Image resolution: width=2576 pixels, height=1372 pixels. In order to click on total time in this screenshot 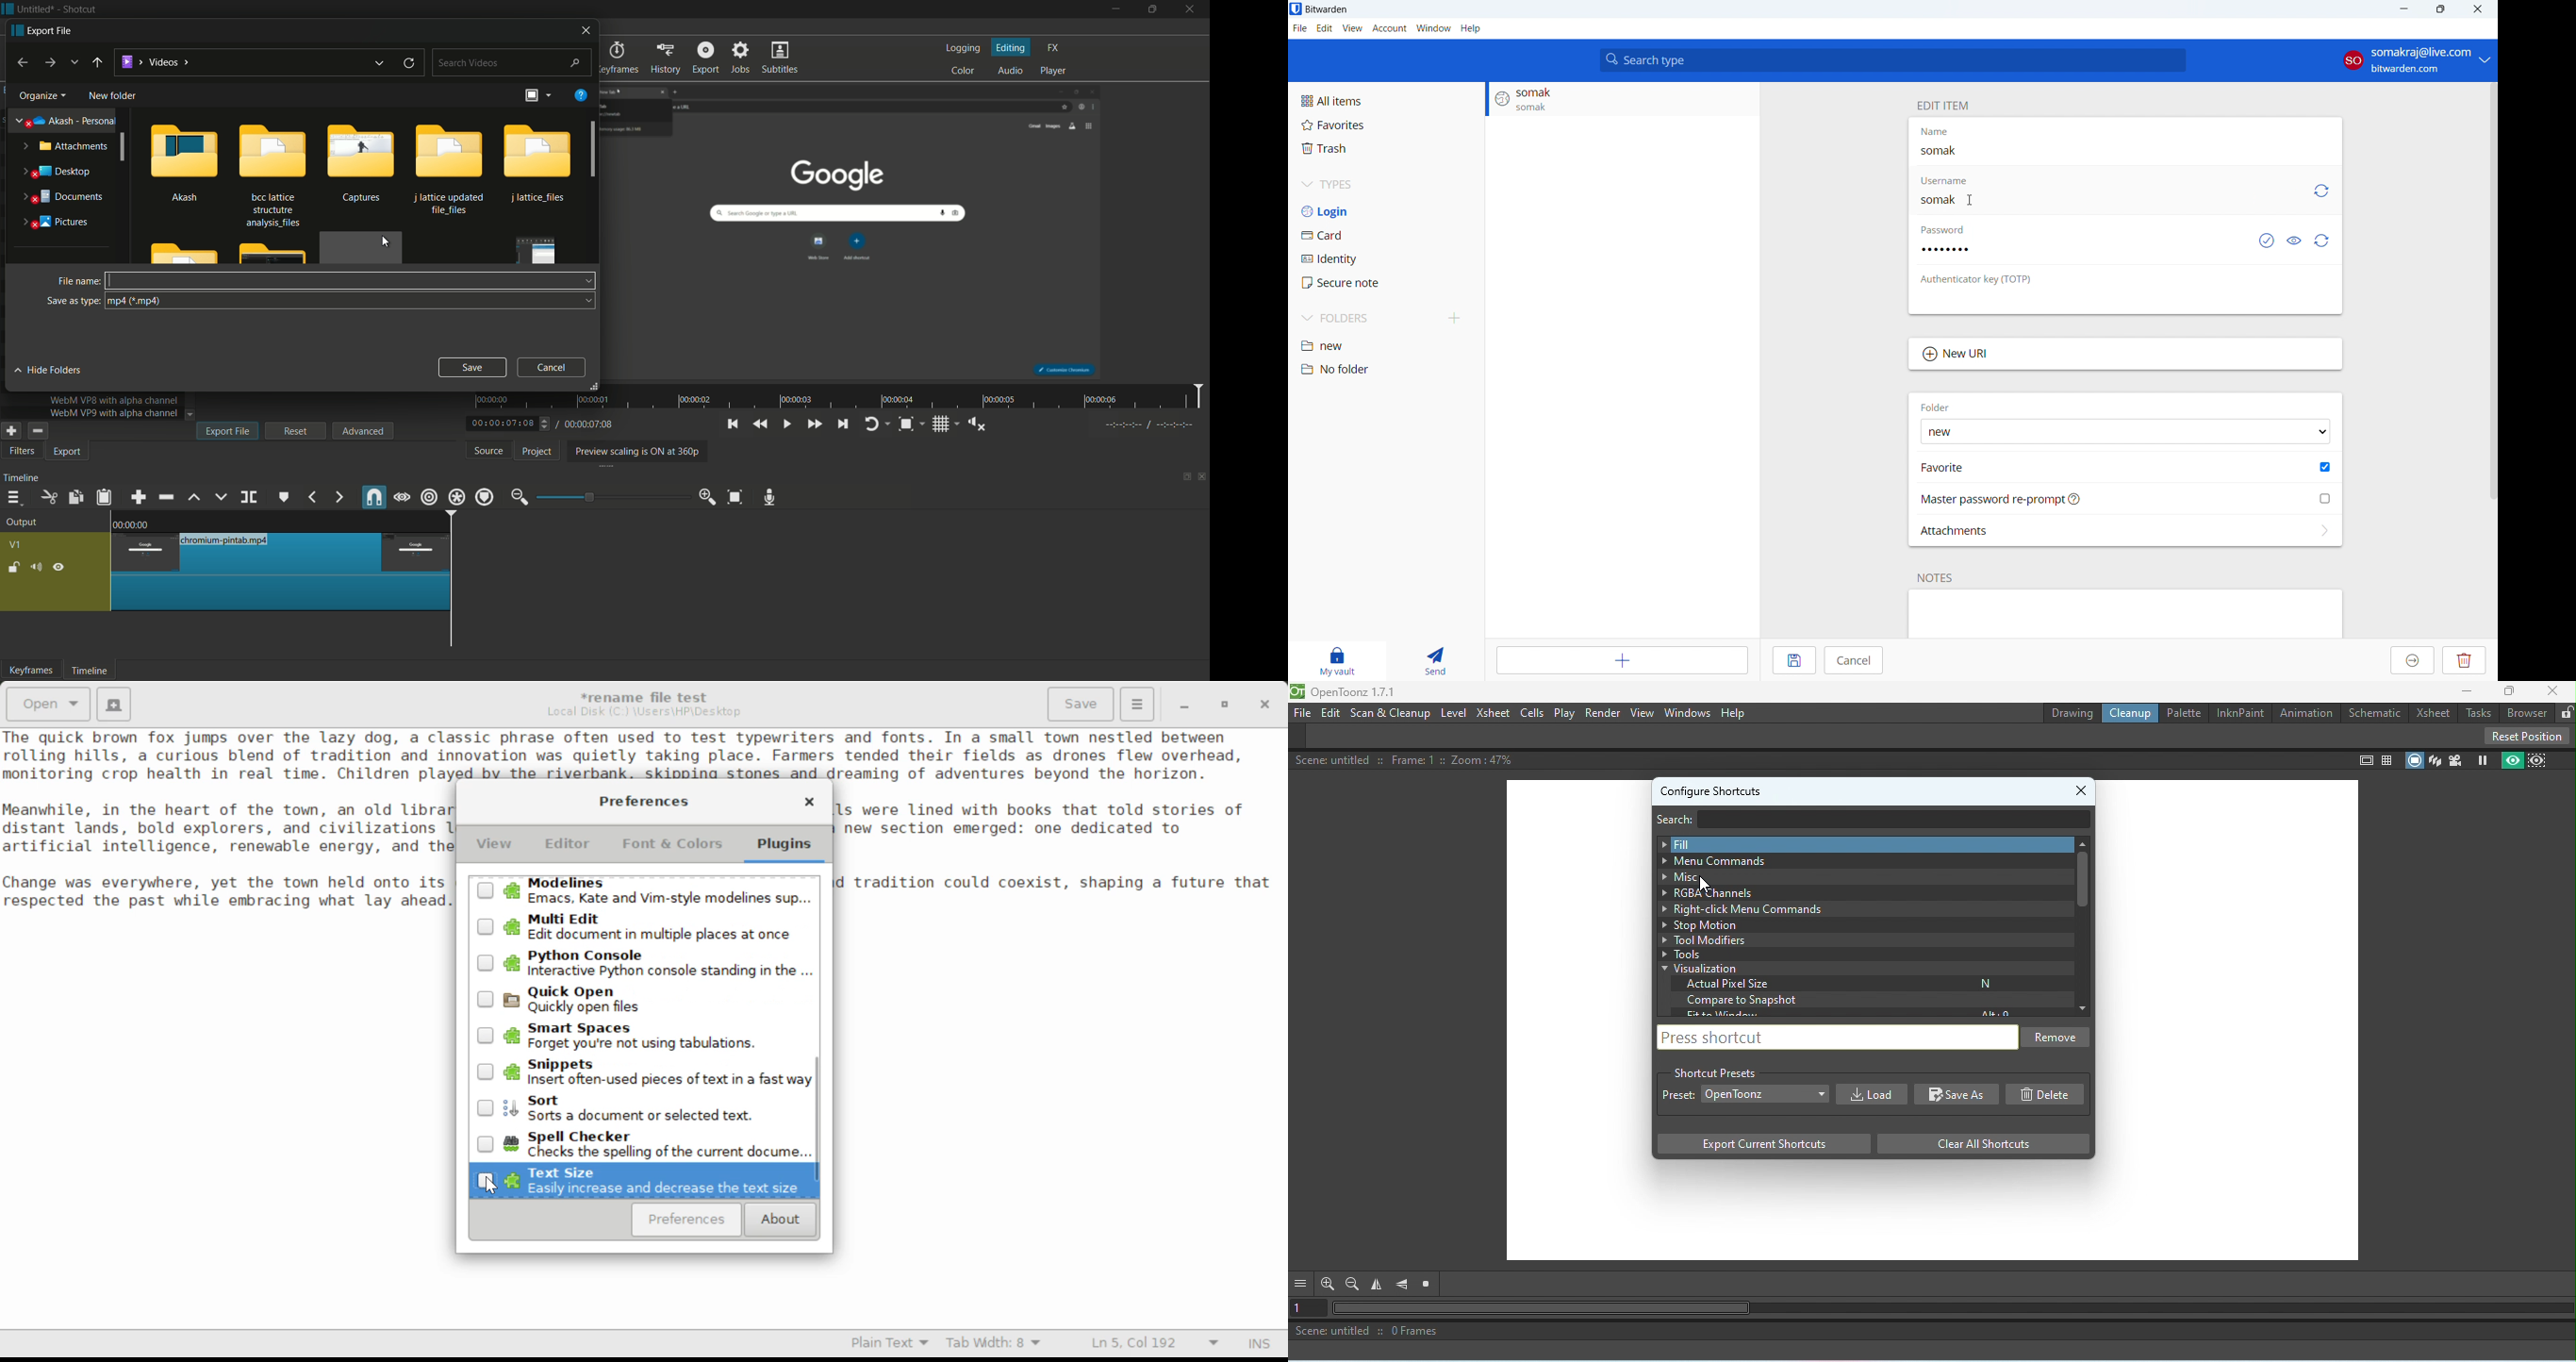, I will do `click(587, 424)`.